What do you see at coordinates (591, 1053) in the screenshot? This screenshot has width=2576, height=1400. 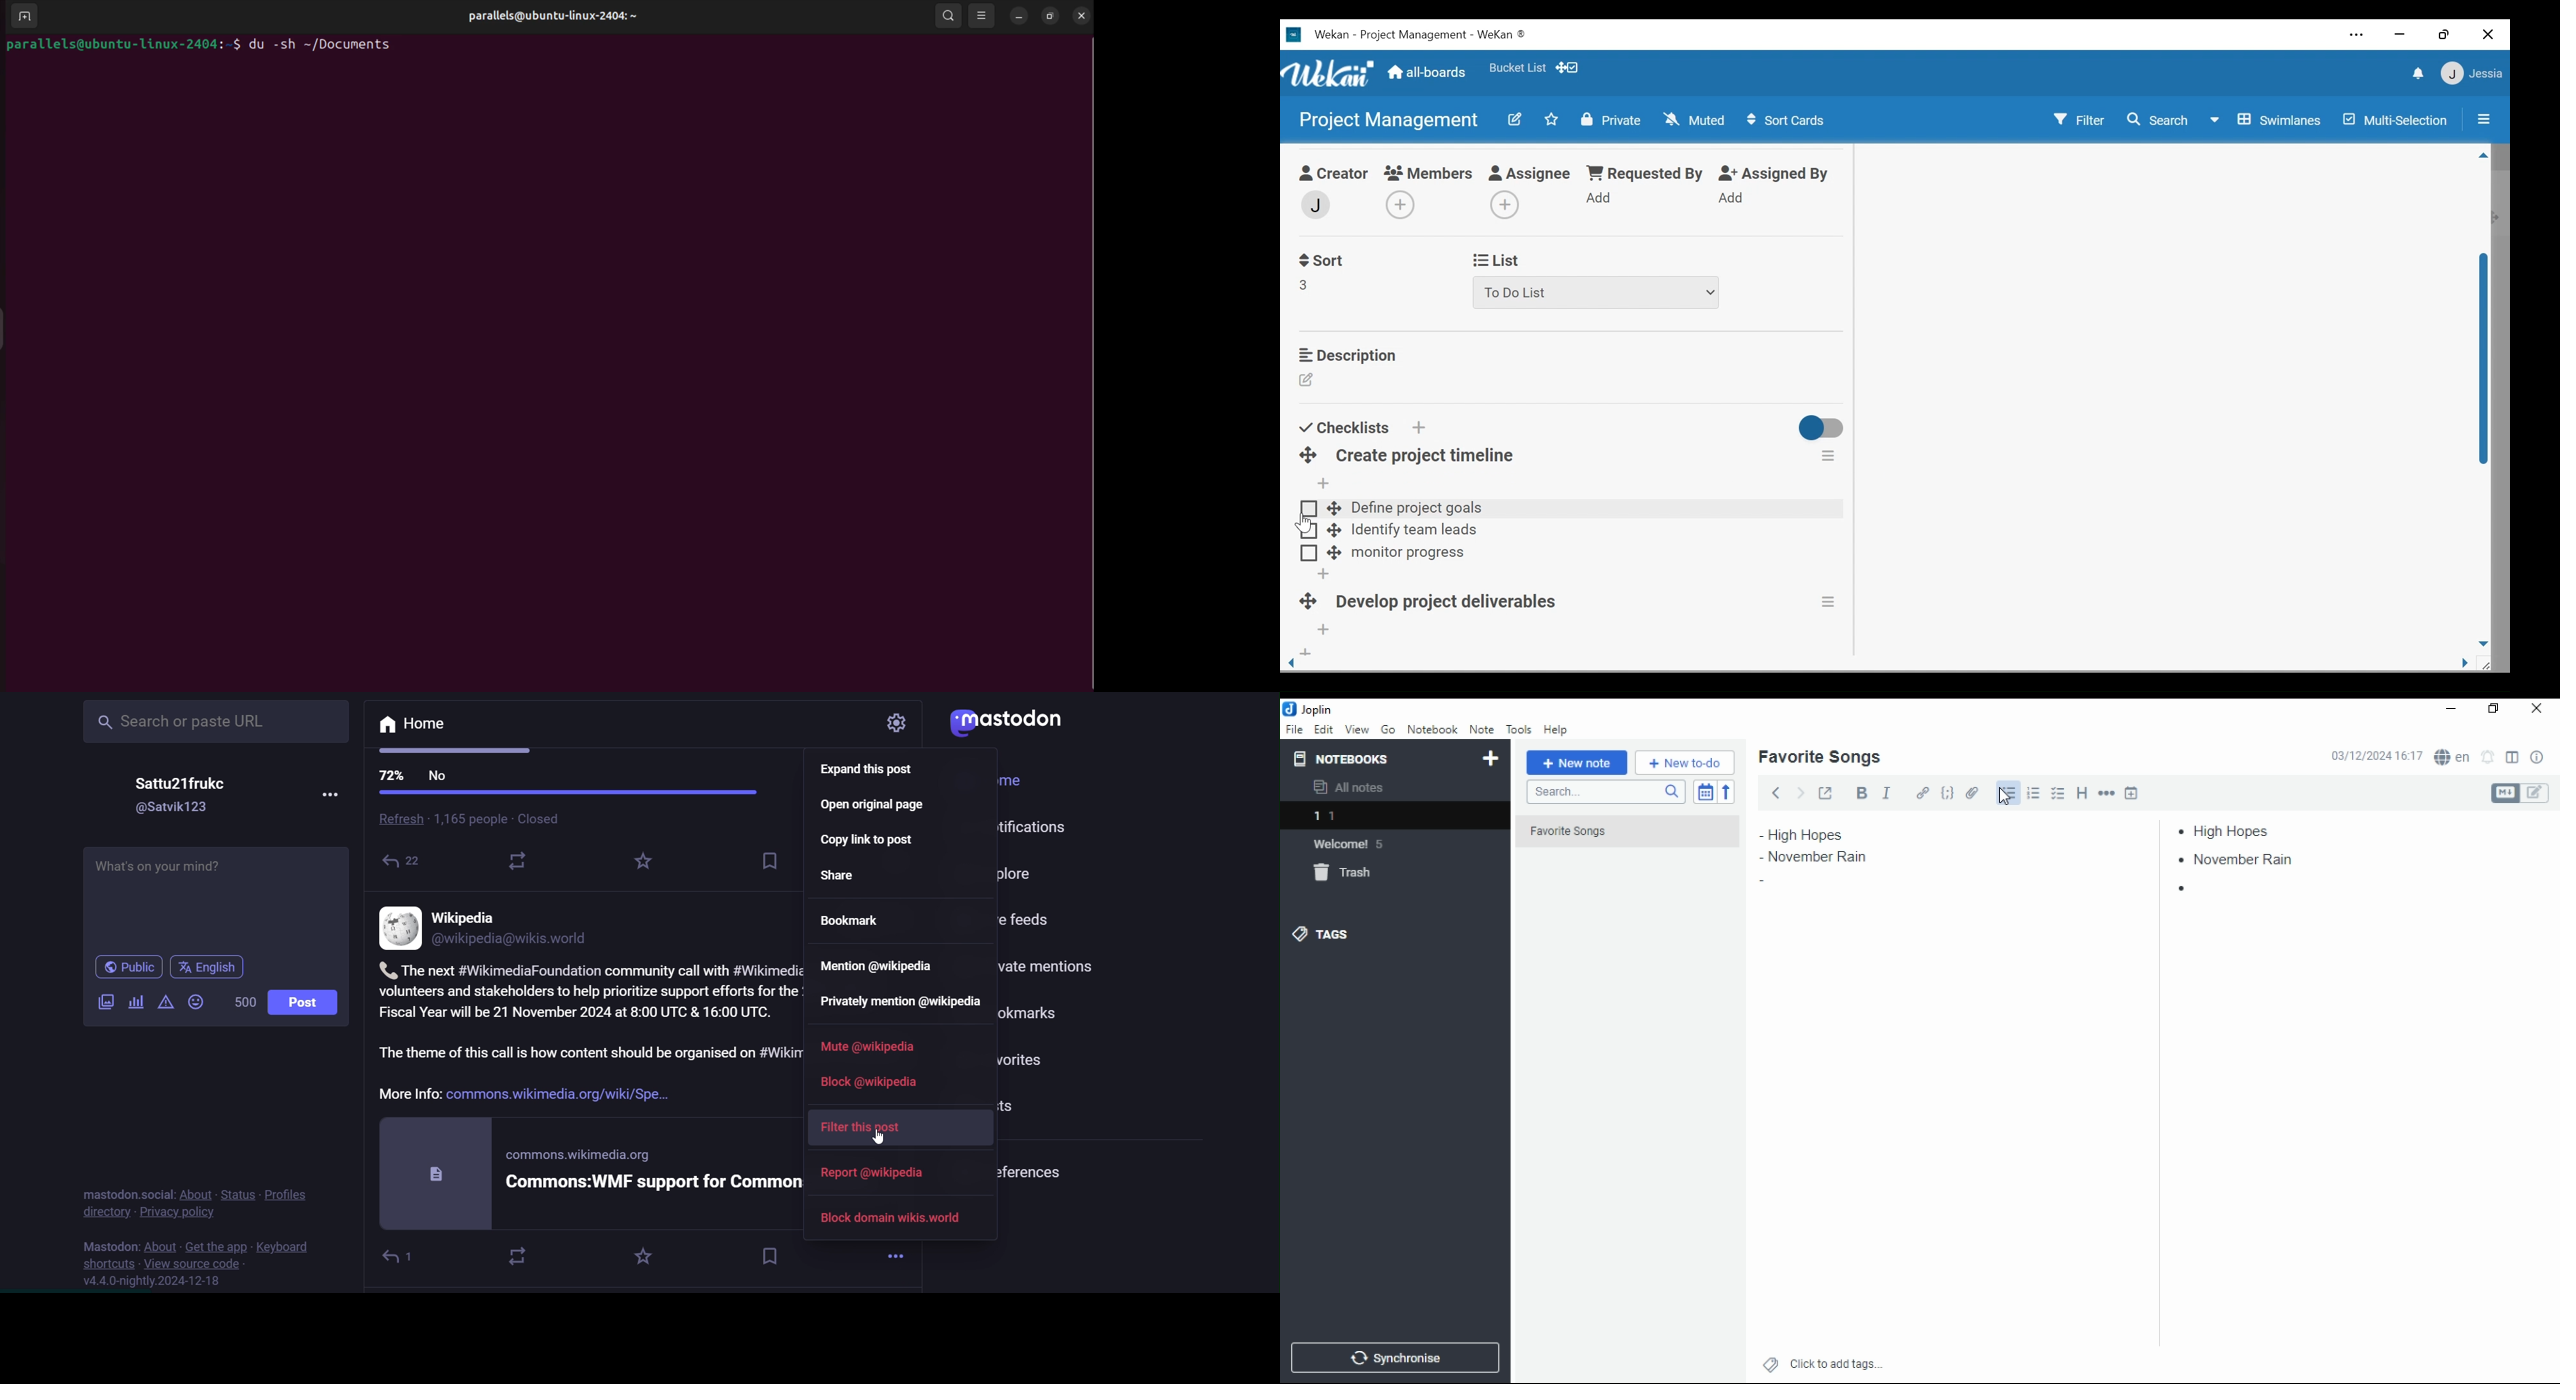 I see `The theme of this call is how content should be organised on #Wikimedia Commons,` at bounding box center [591, 1053].